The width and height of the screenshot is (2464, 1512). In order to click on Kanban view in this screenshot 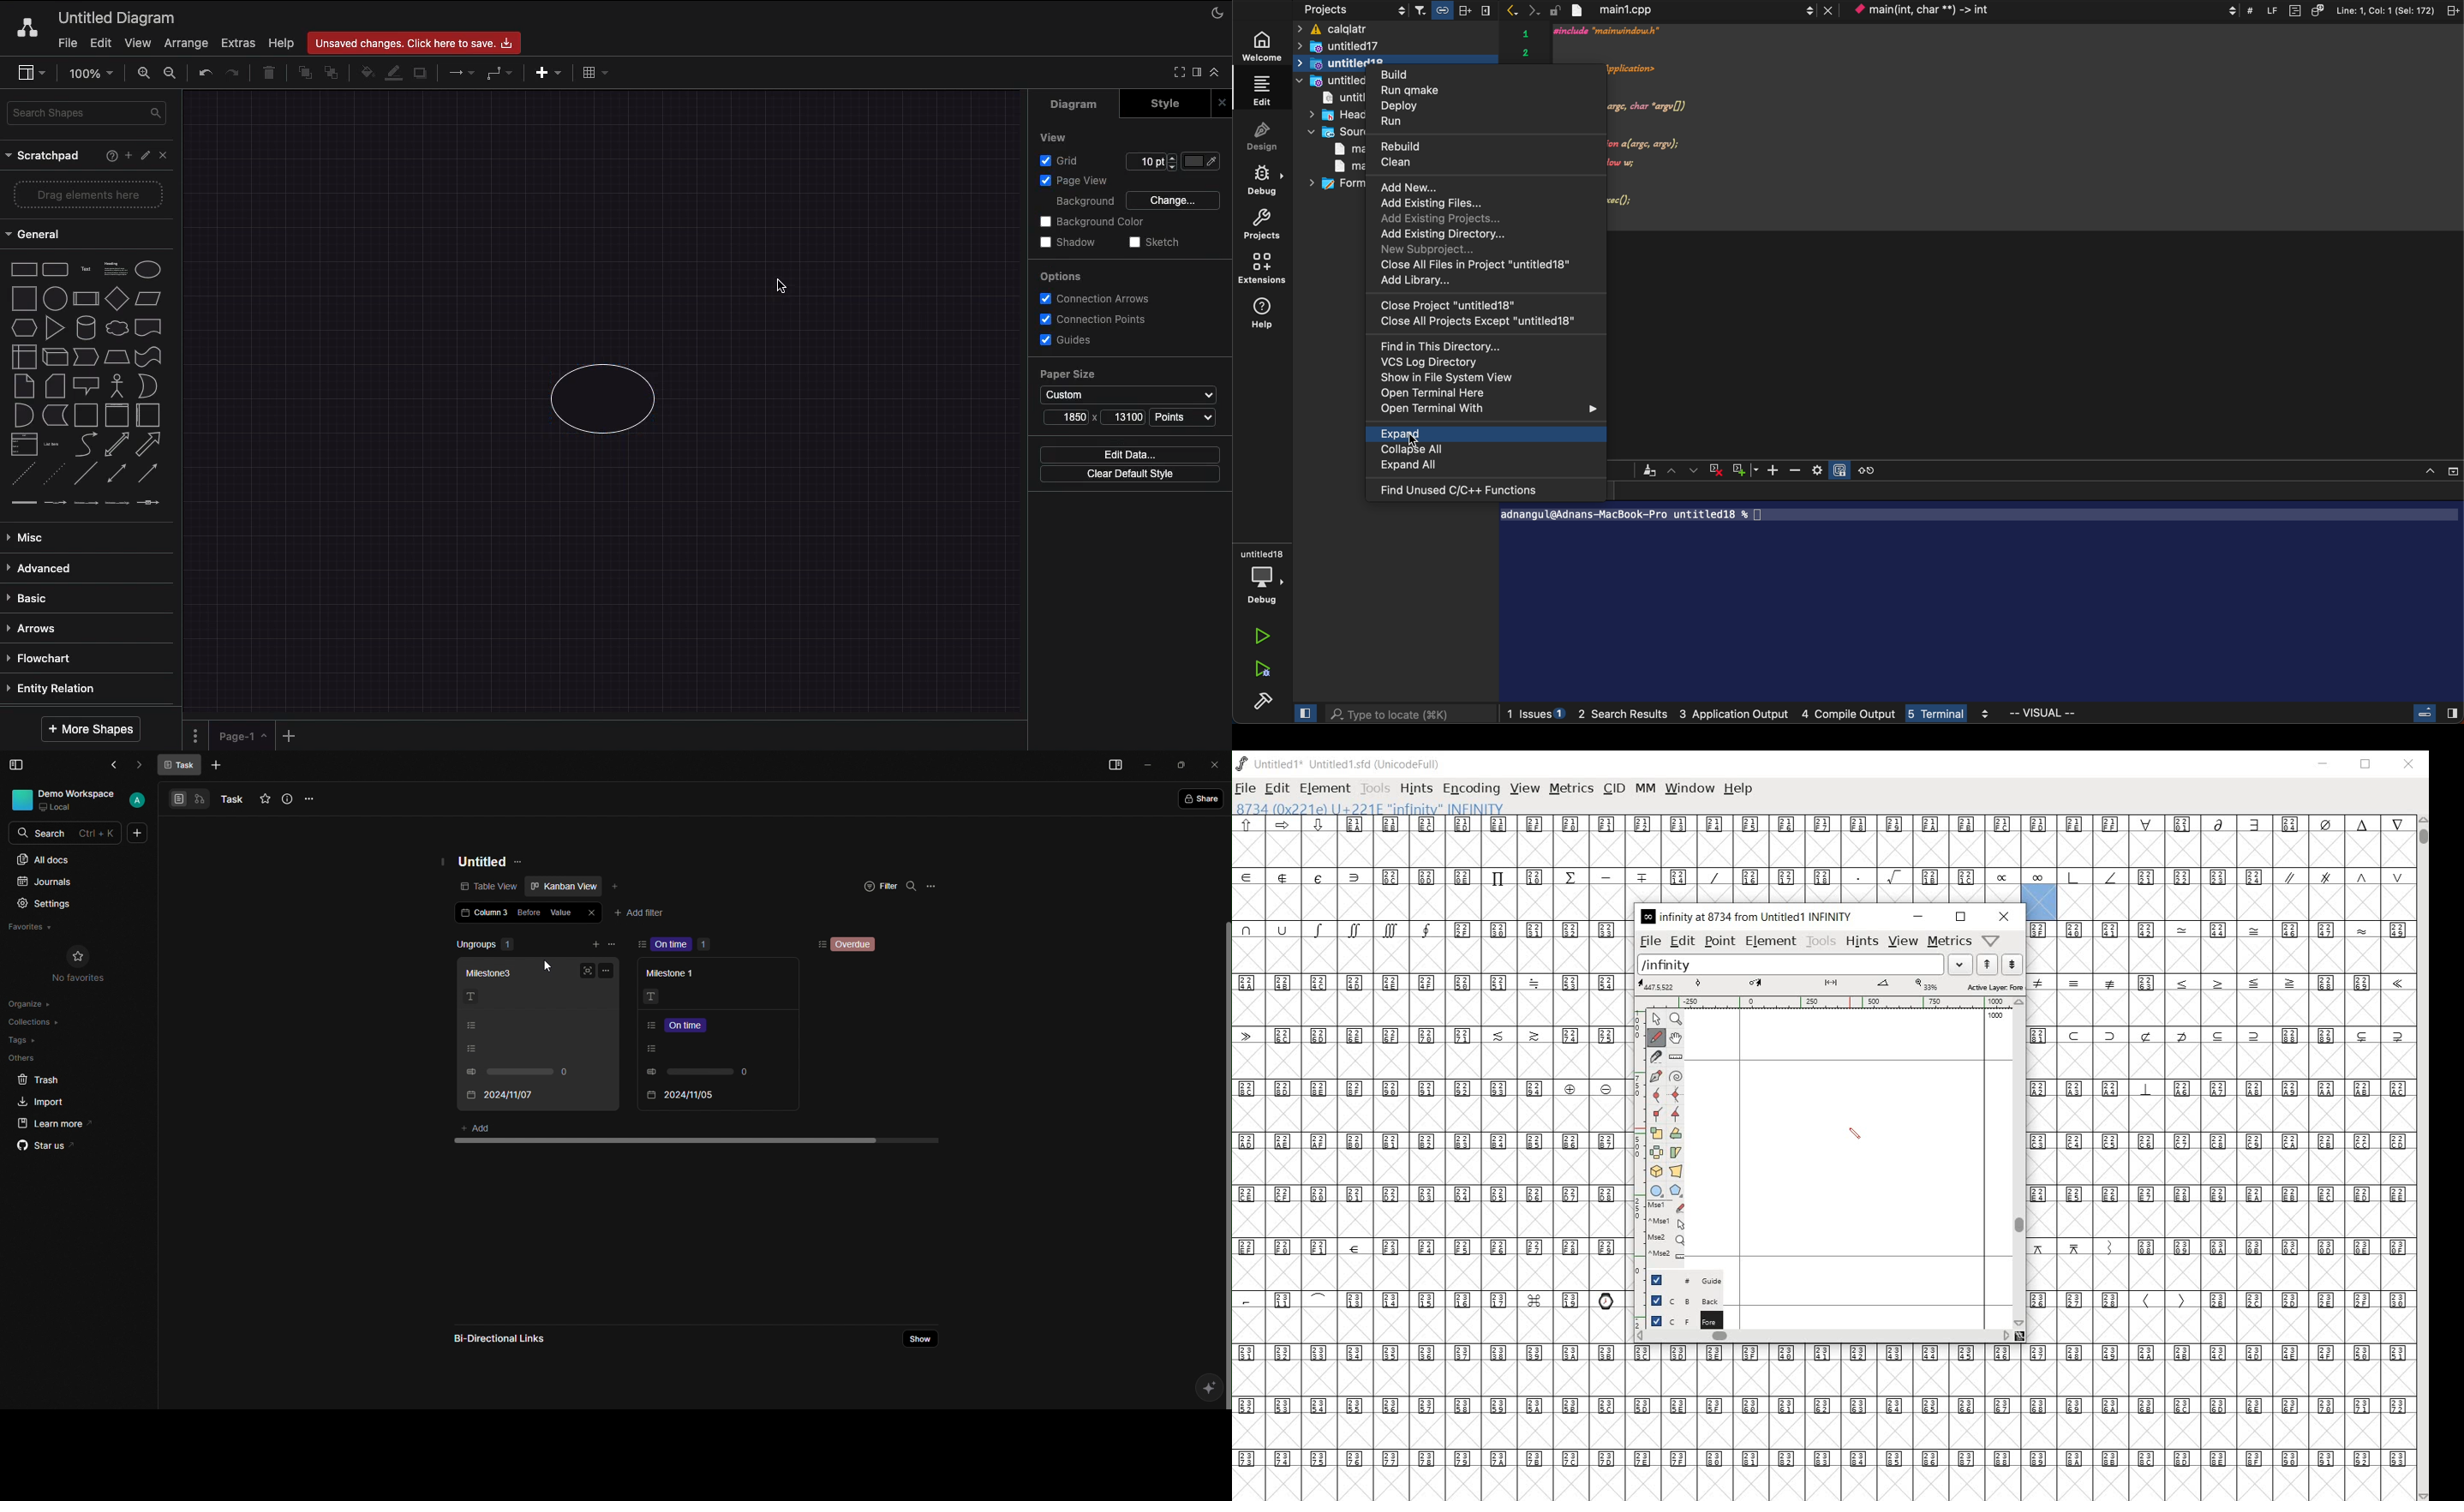, I will do `click(562, 886)`.